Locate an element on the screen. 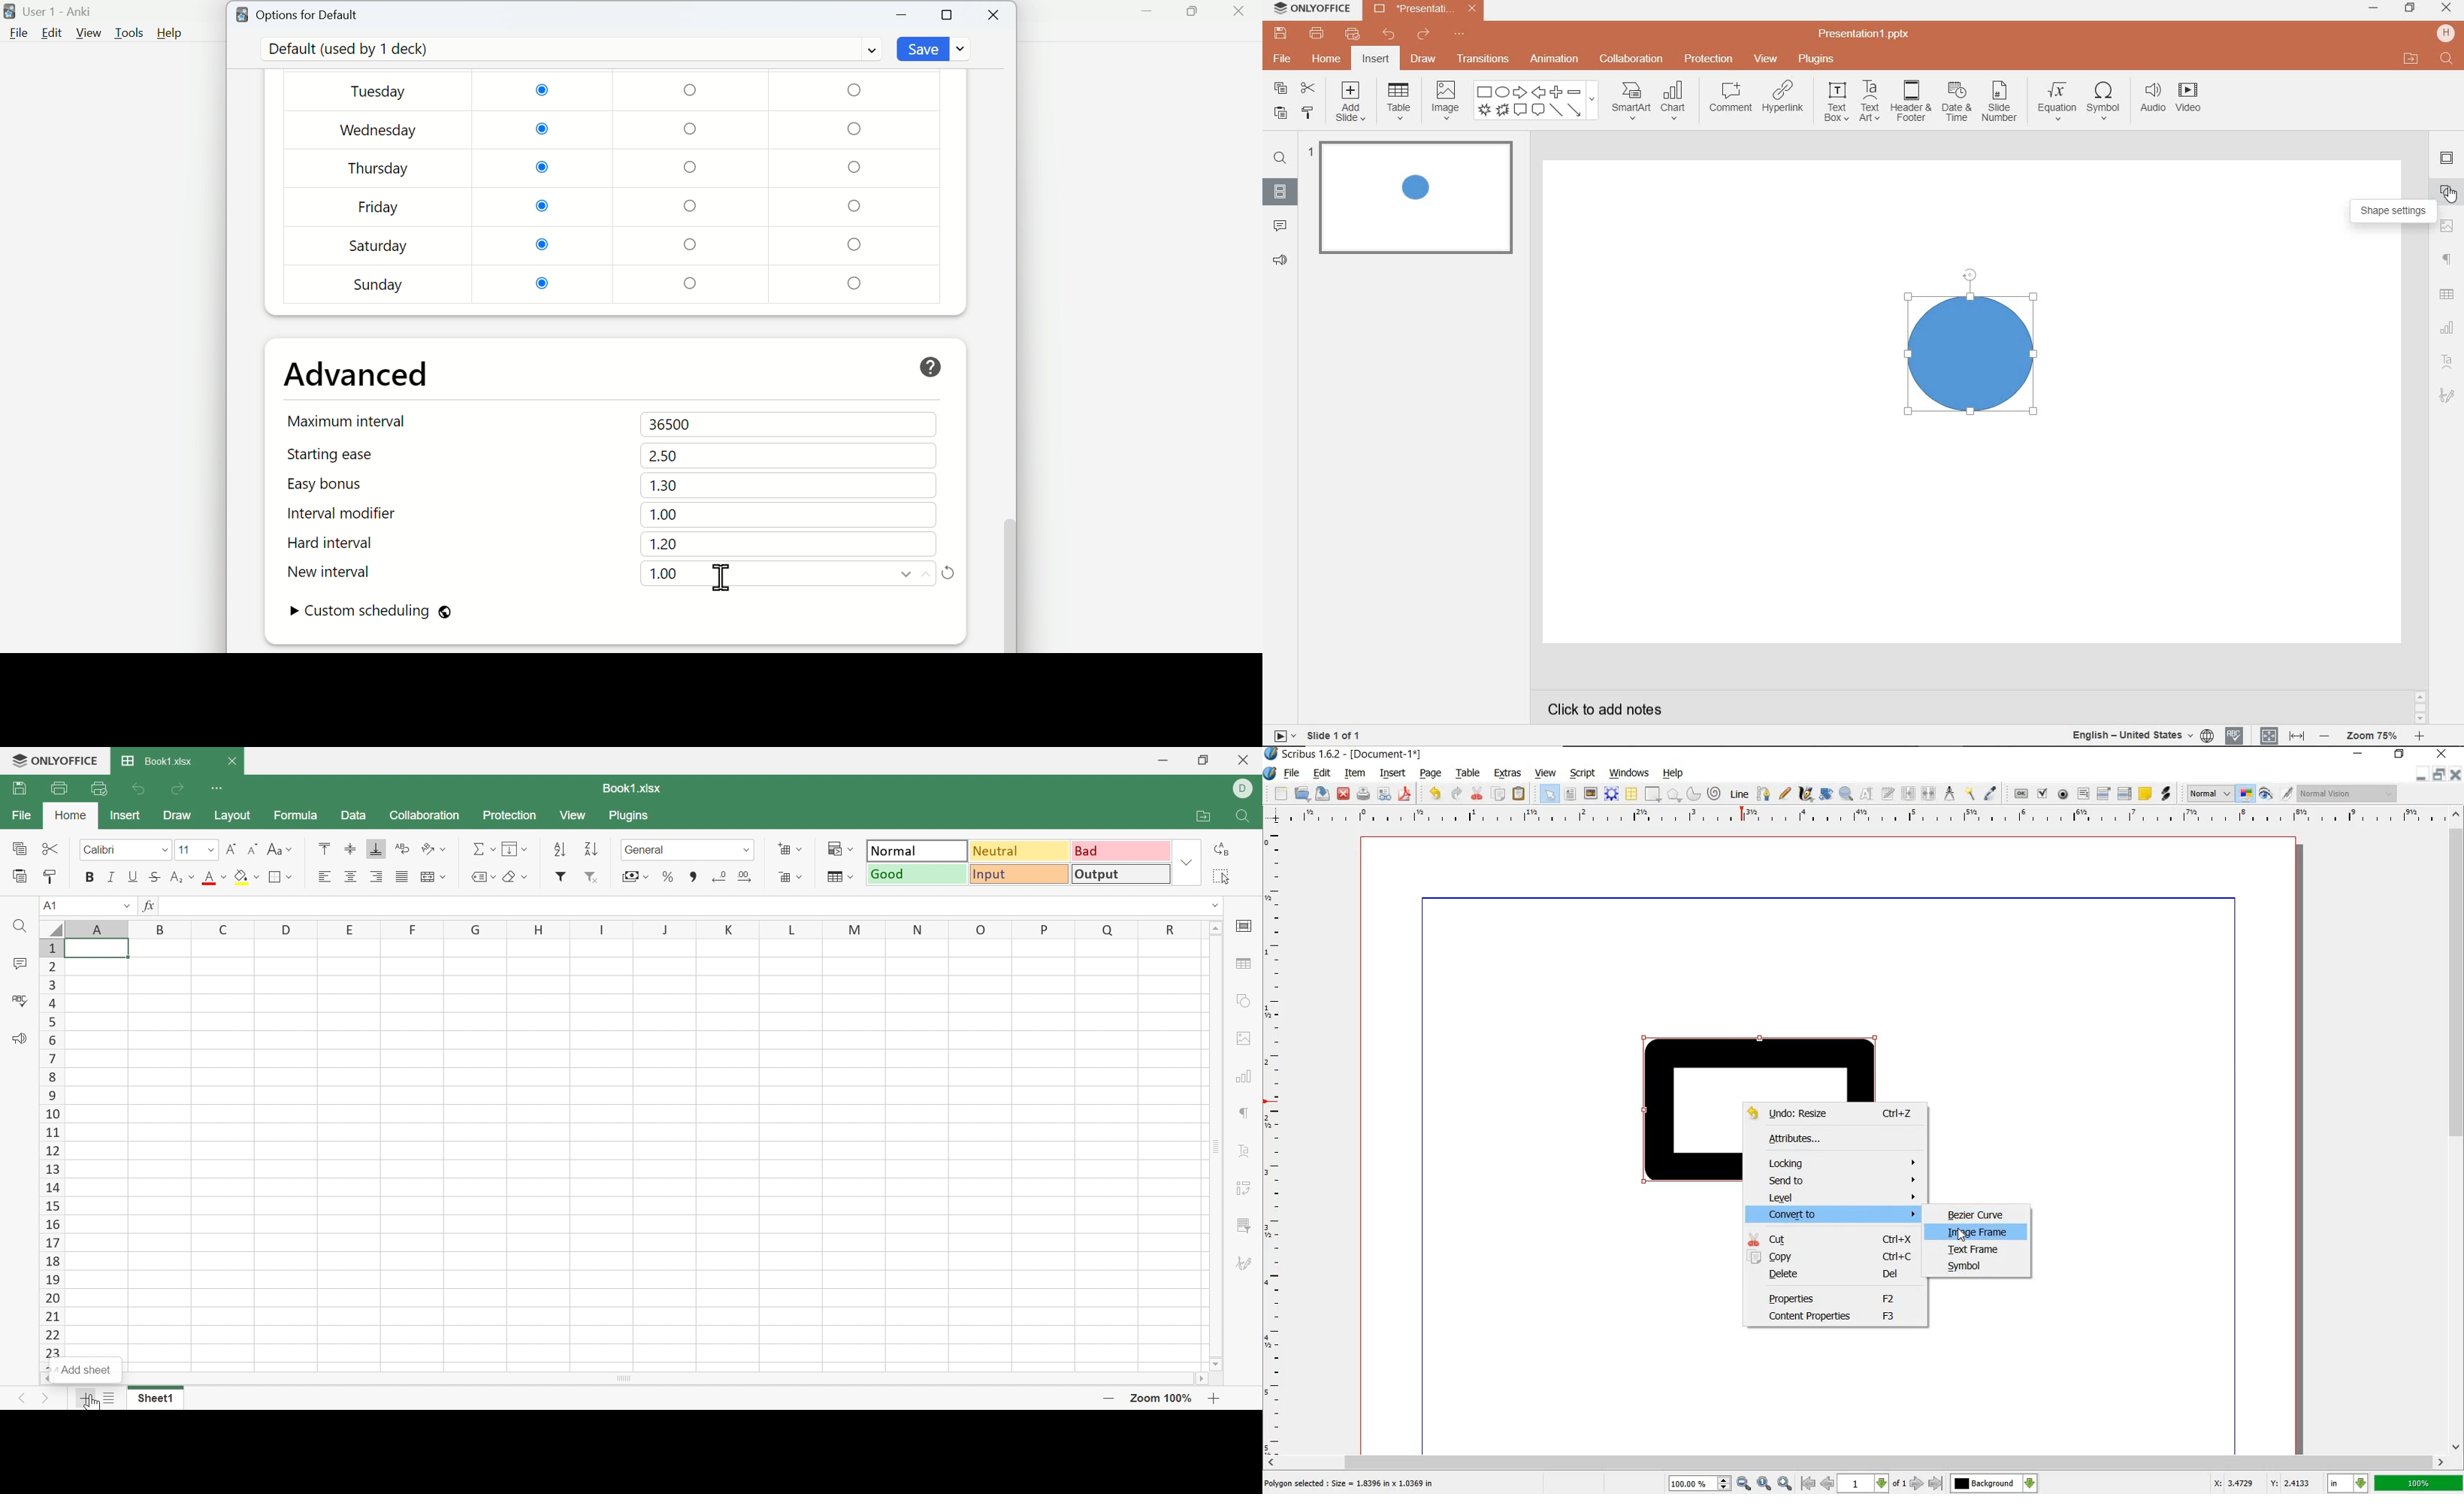 The height and width of the screenshot is (1512, 2464). link annotation is located at coordinates (2167, 794).